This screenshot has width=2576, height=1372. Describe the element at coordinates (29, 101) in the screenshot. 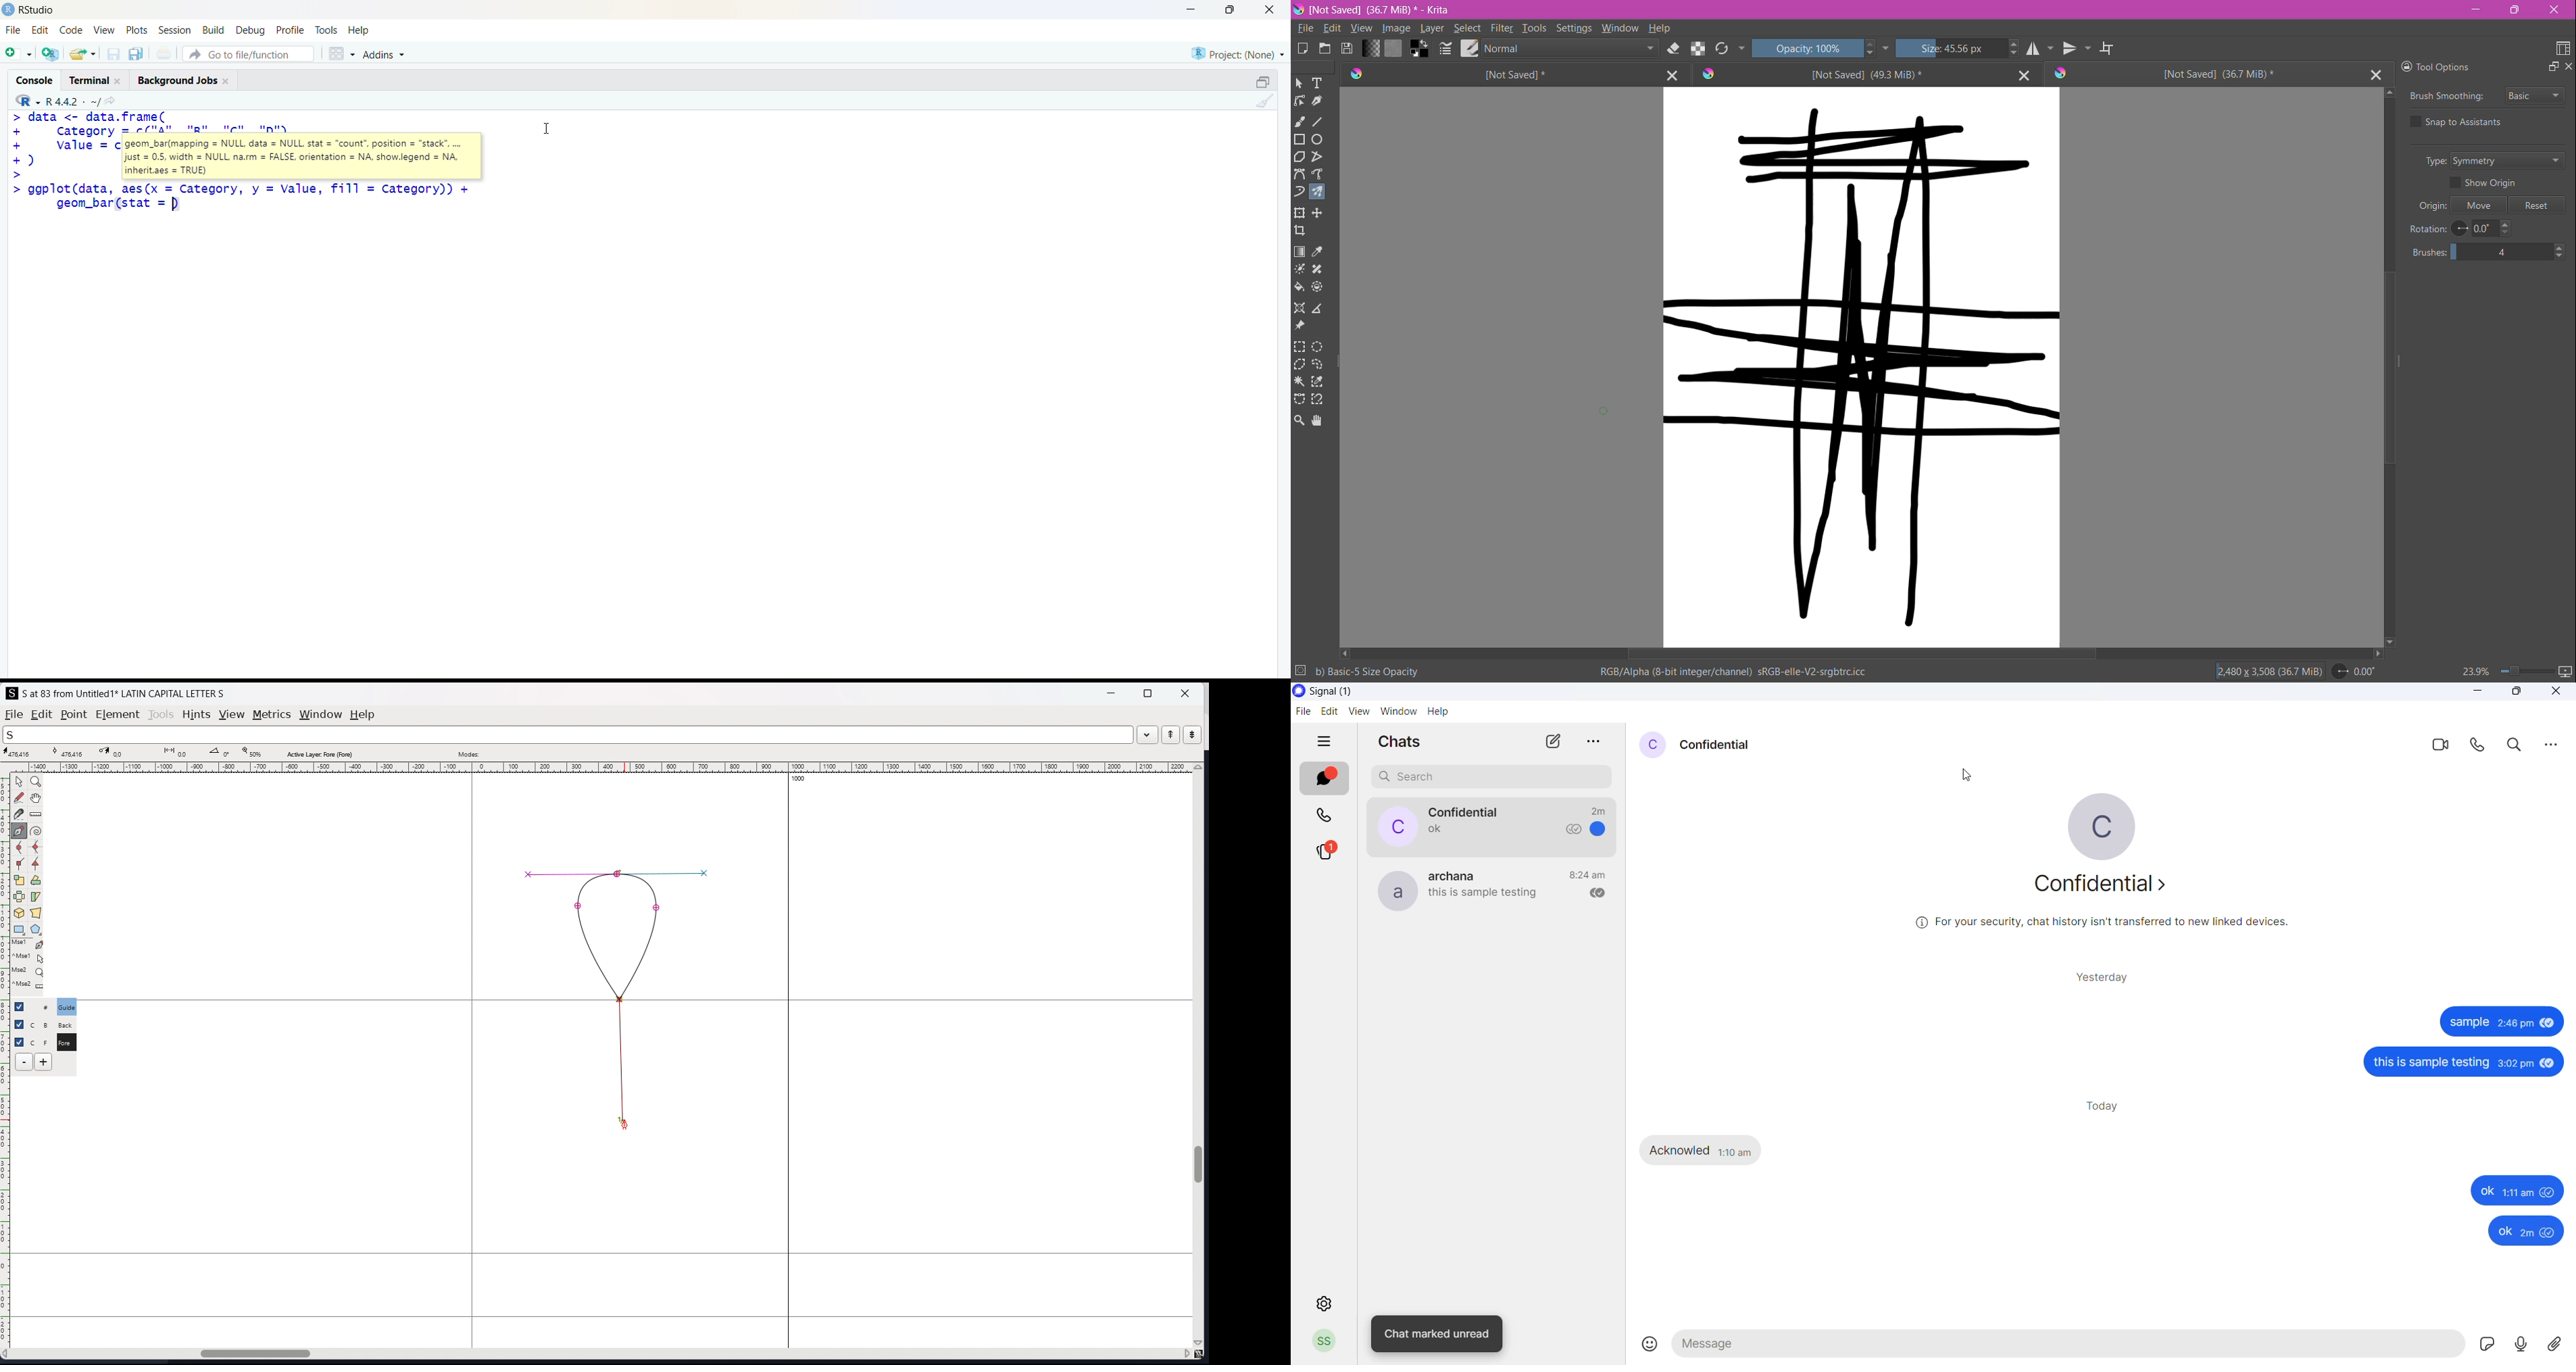

I see `R language` at that location.